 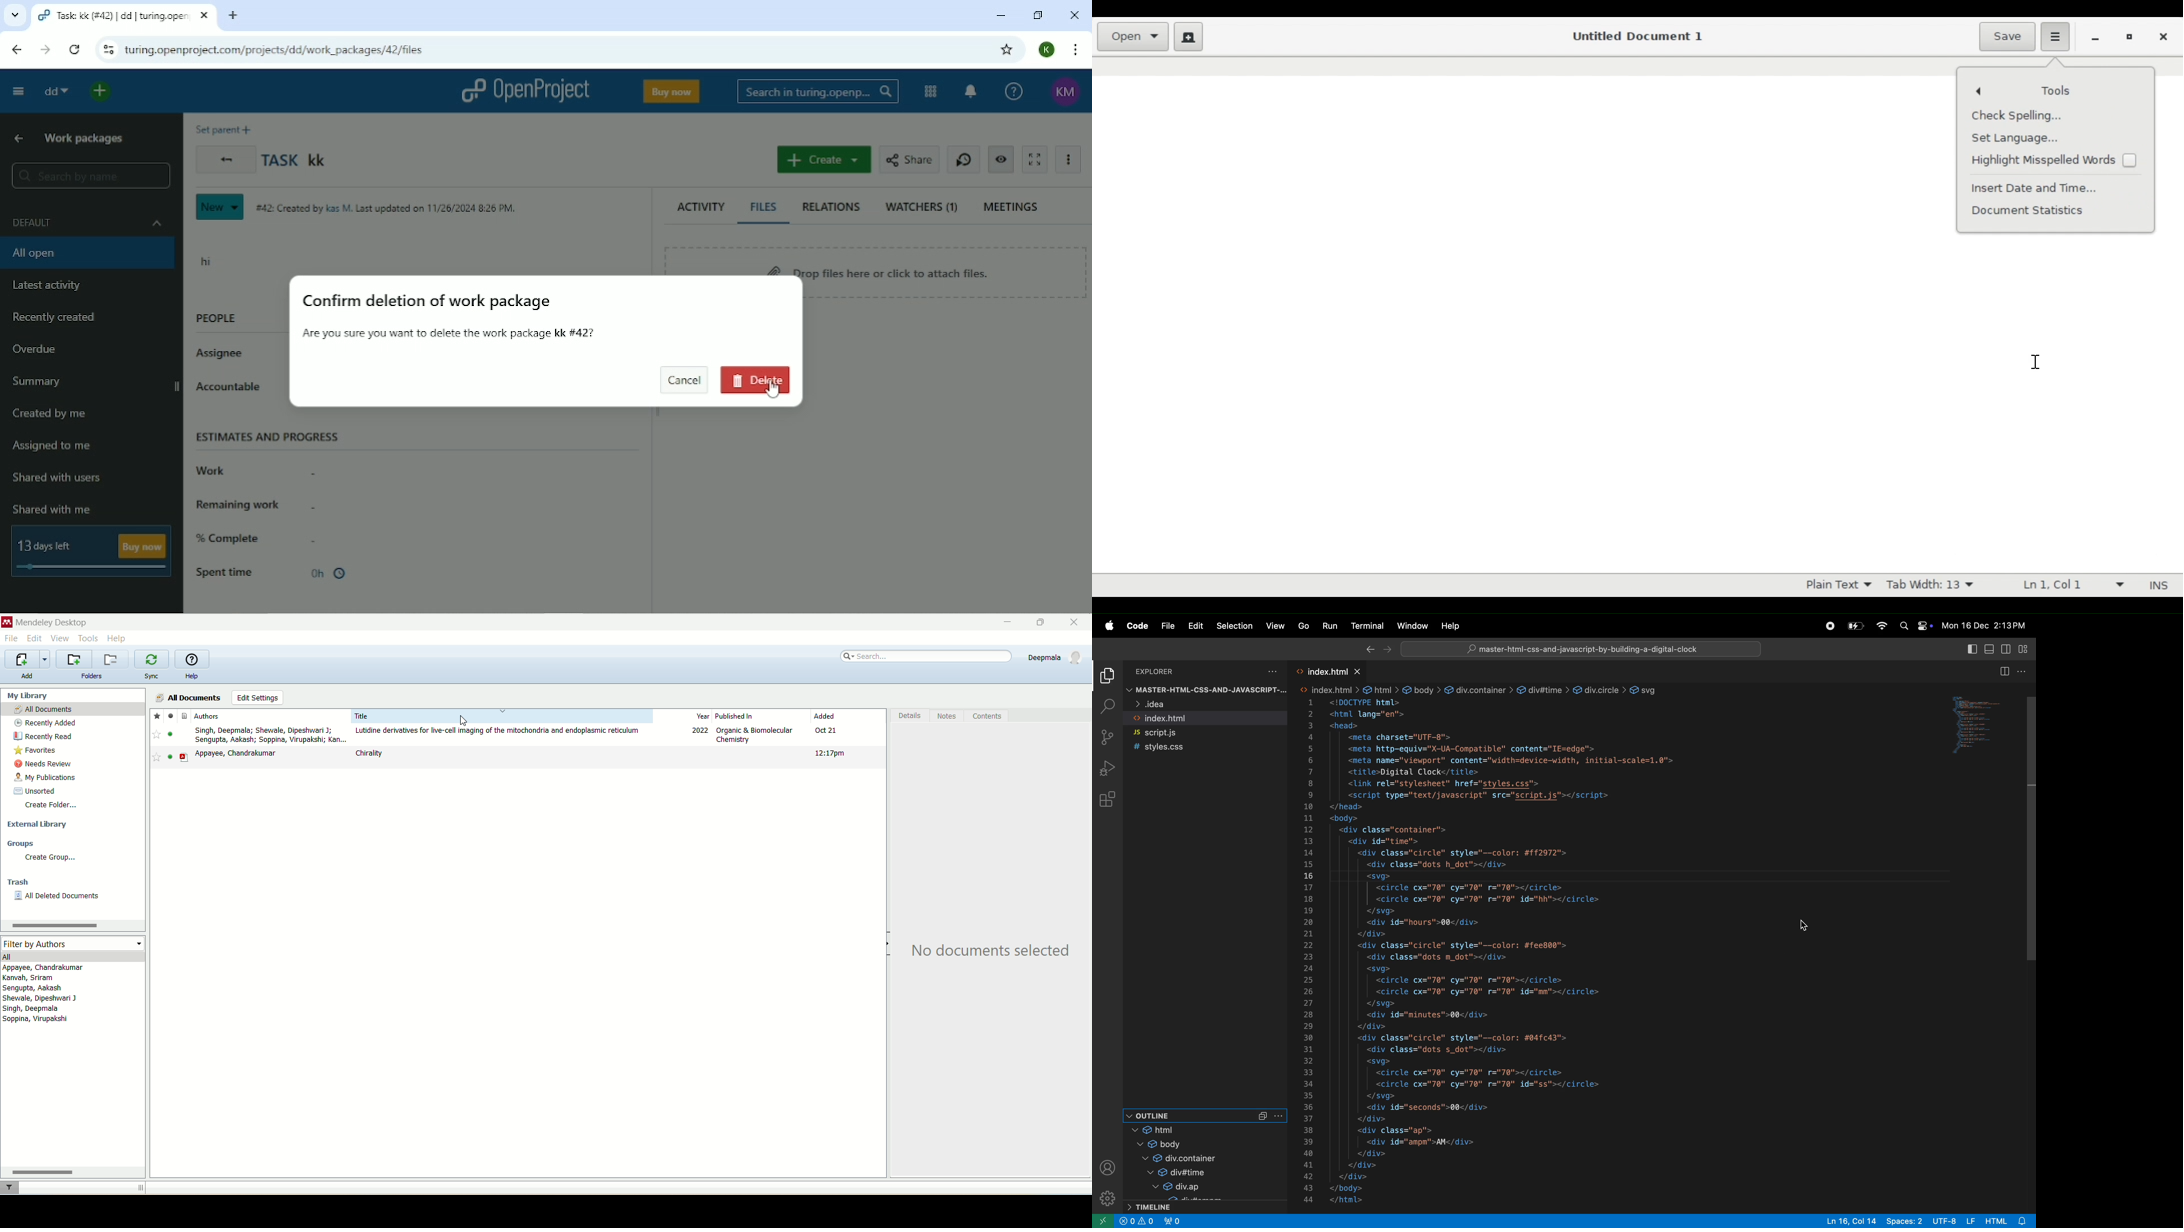 I want to click on Latest activity, so click(x=46, y=286).